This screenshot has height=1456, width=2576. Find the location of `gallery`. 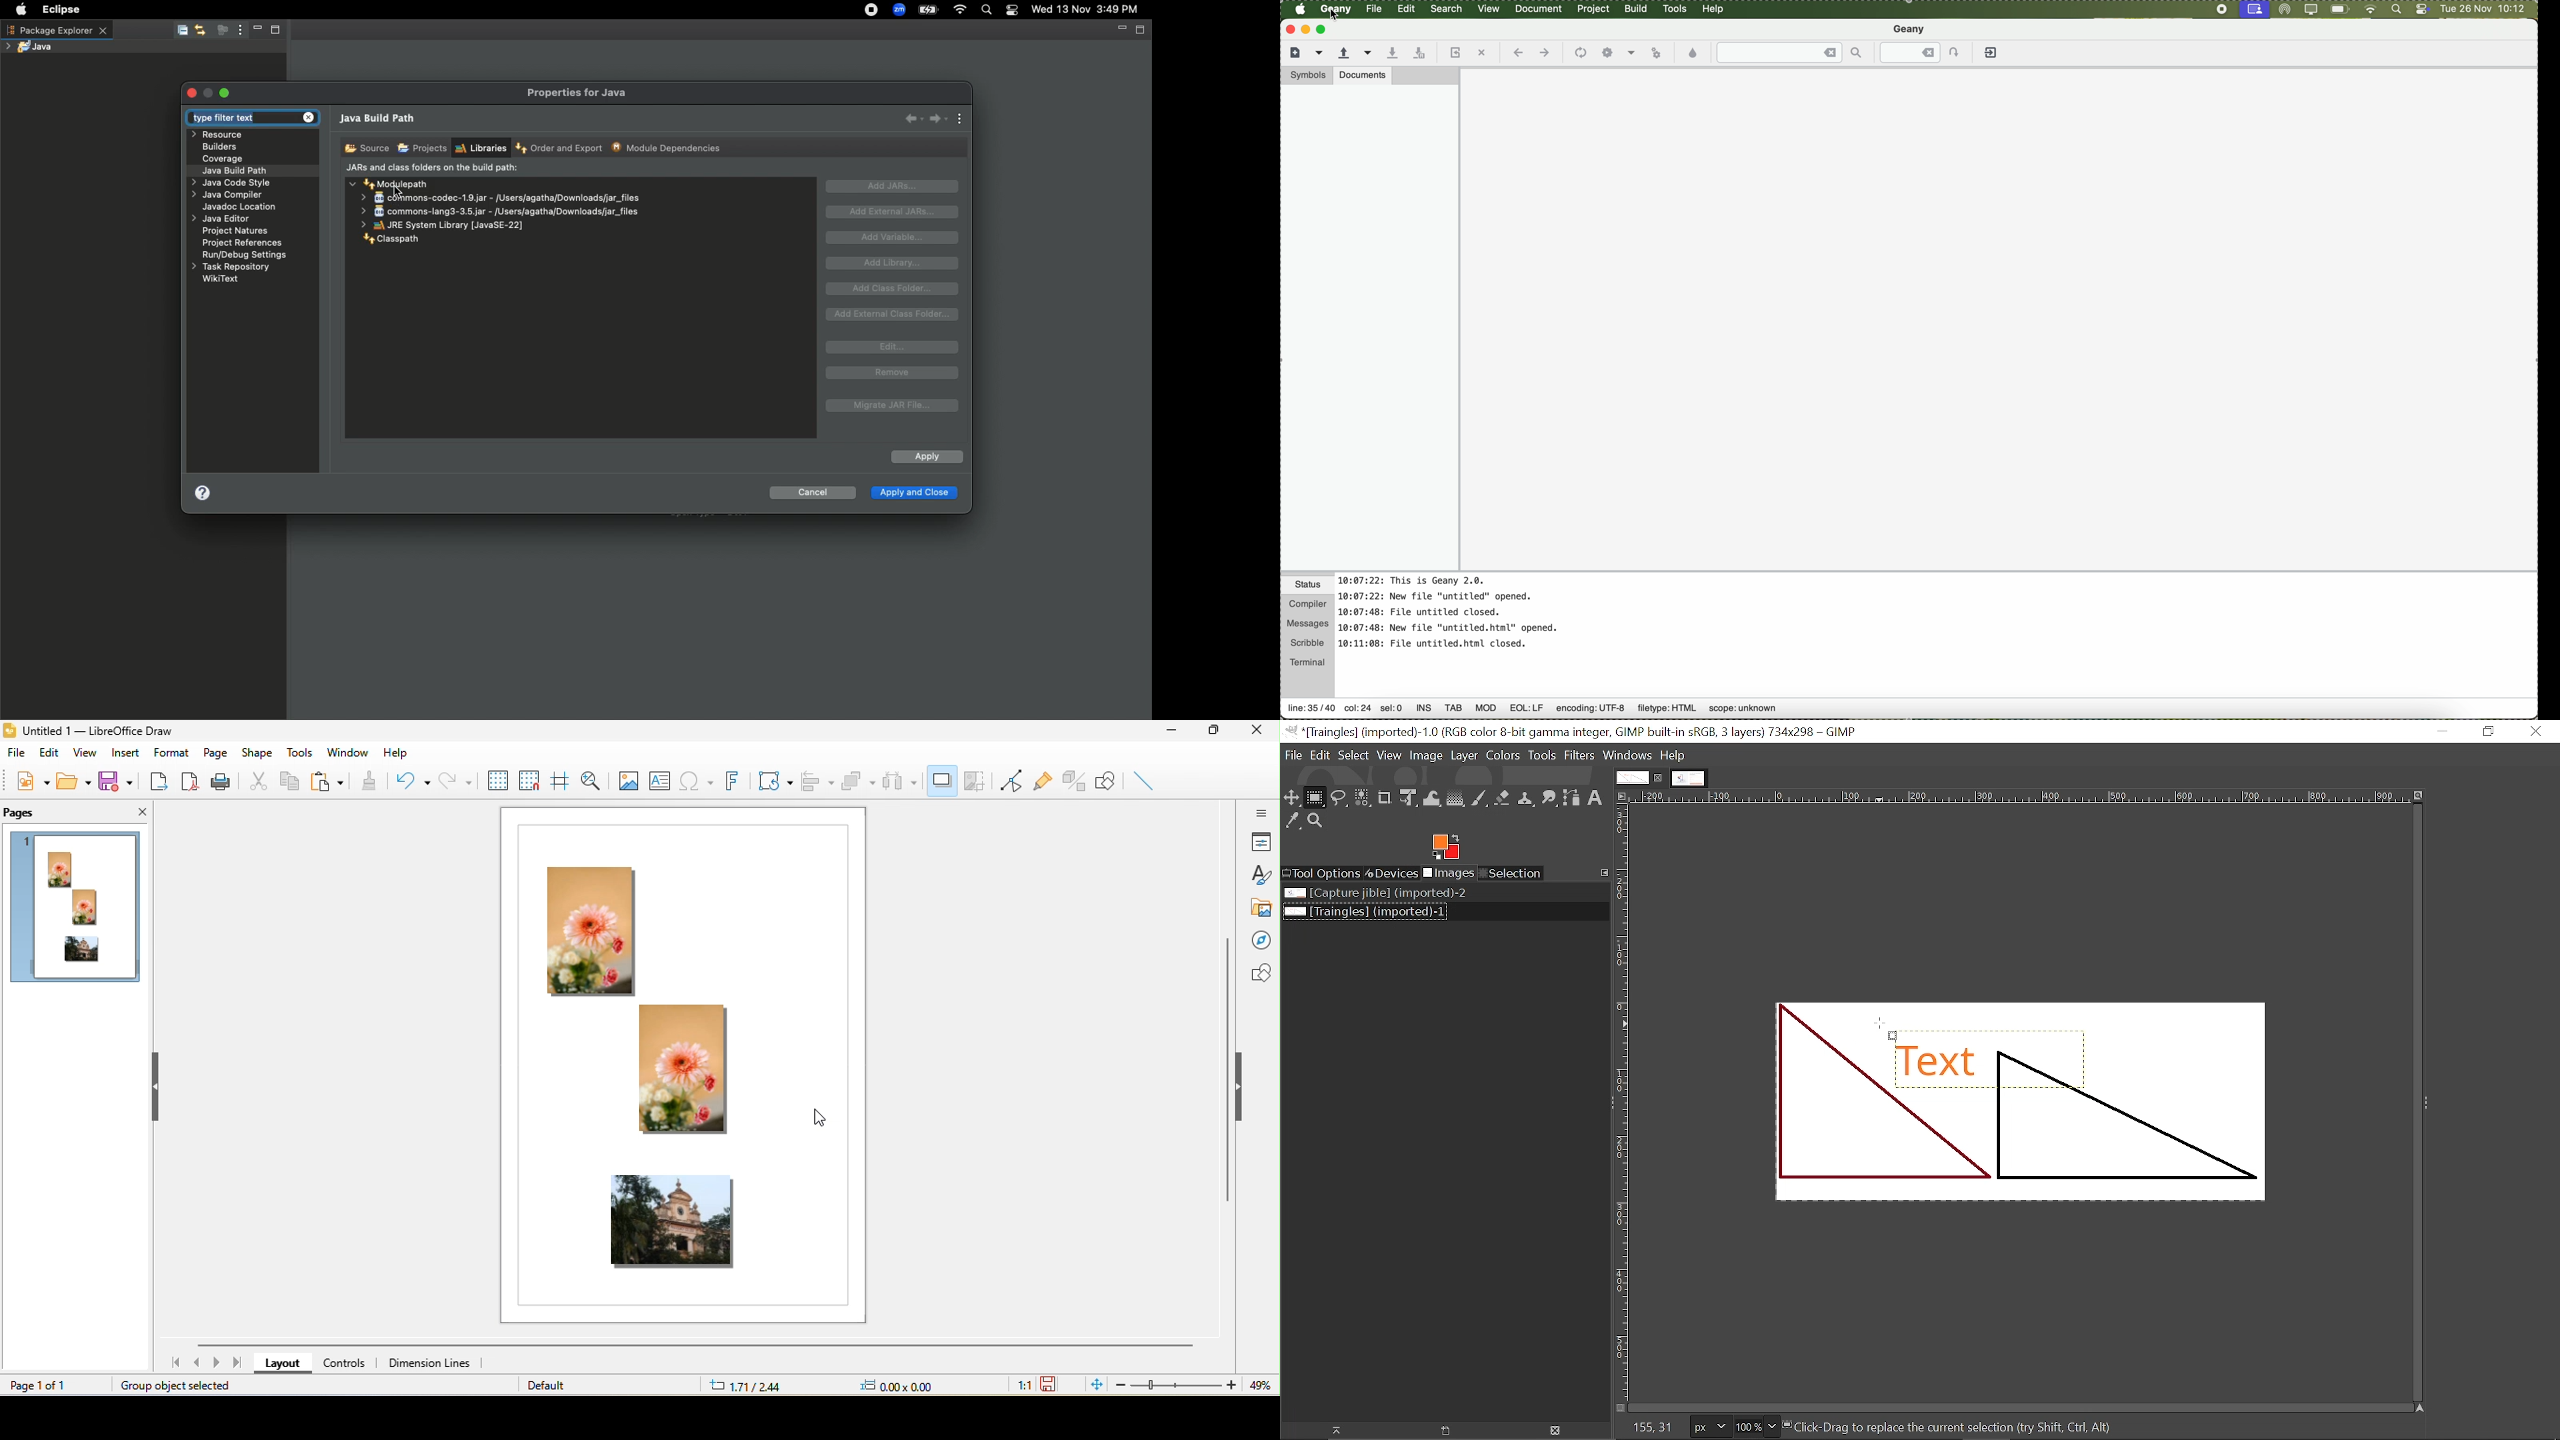

gallery is located at coordinates (1262, 908).